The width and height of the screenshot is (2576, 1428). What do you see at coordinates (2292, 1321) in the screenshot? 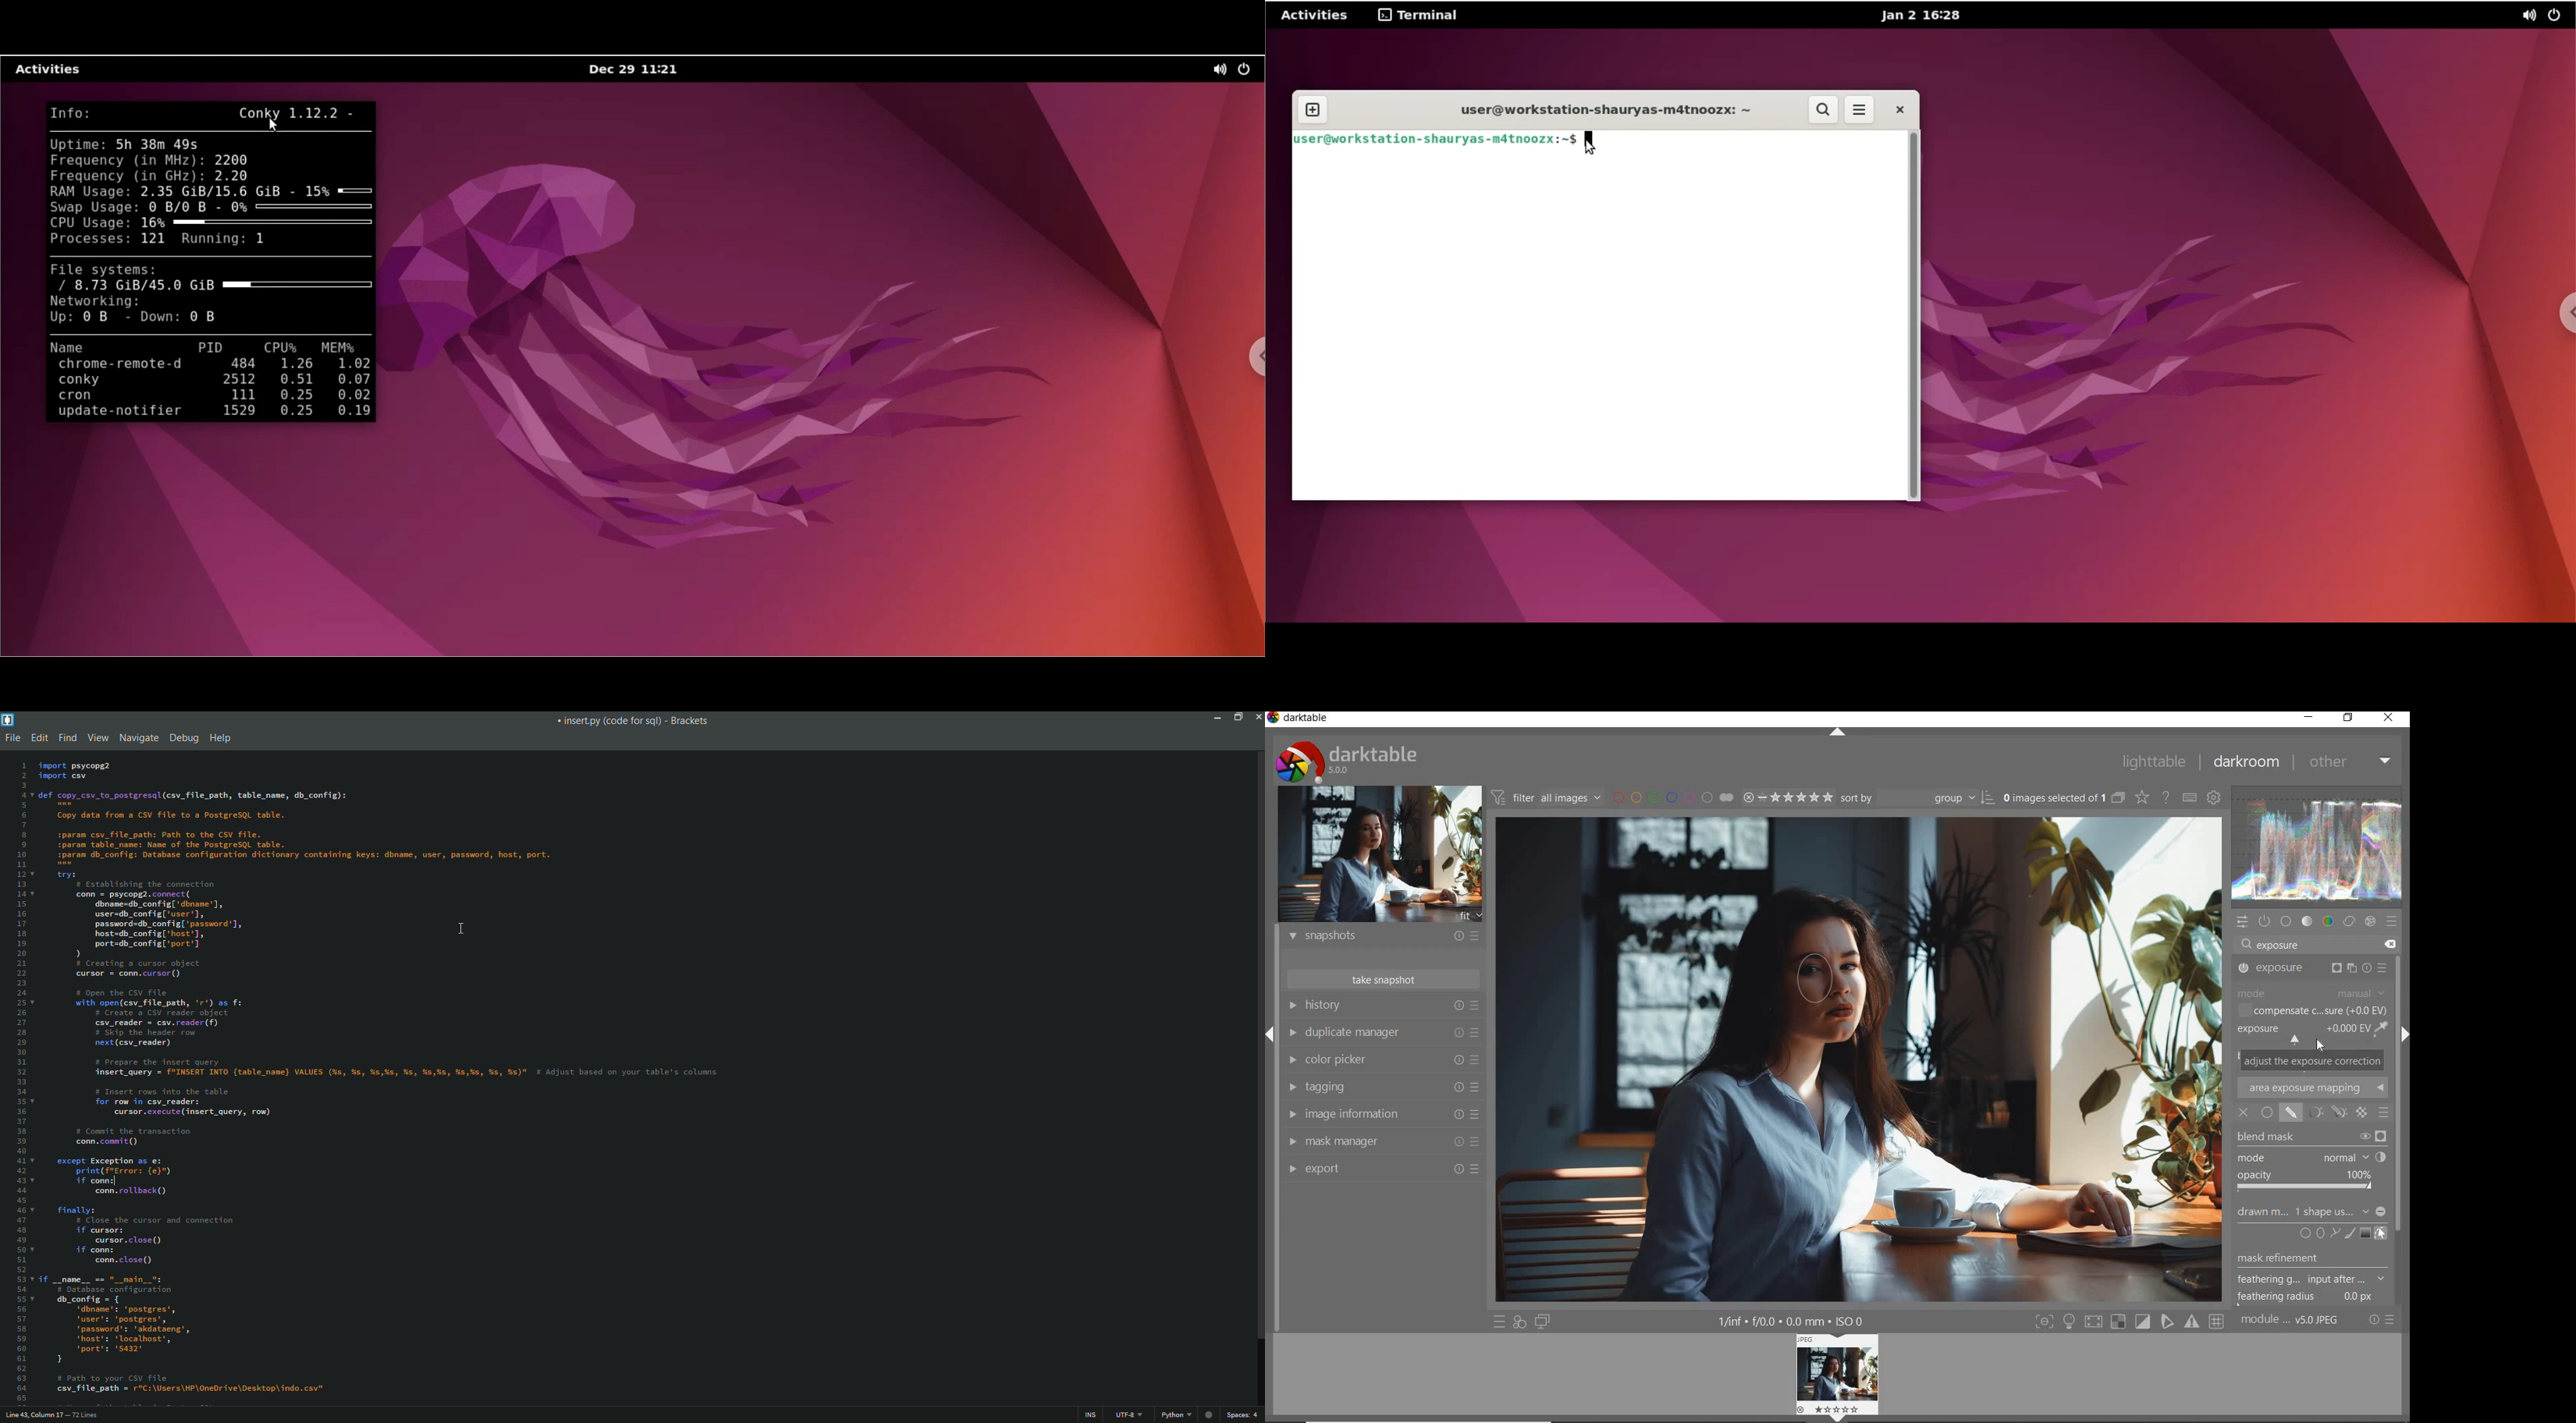
I see `module` at bounding box center [2292, 1321].